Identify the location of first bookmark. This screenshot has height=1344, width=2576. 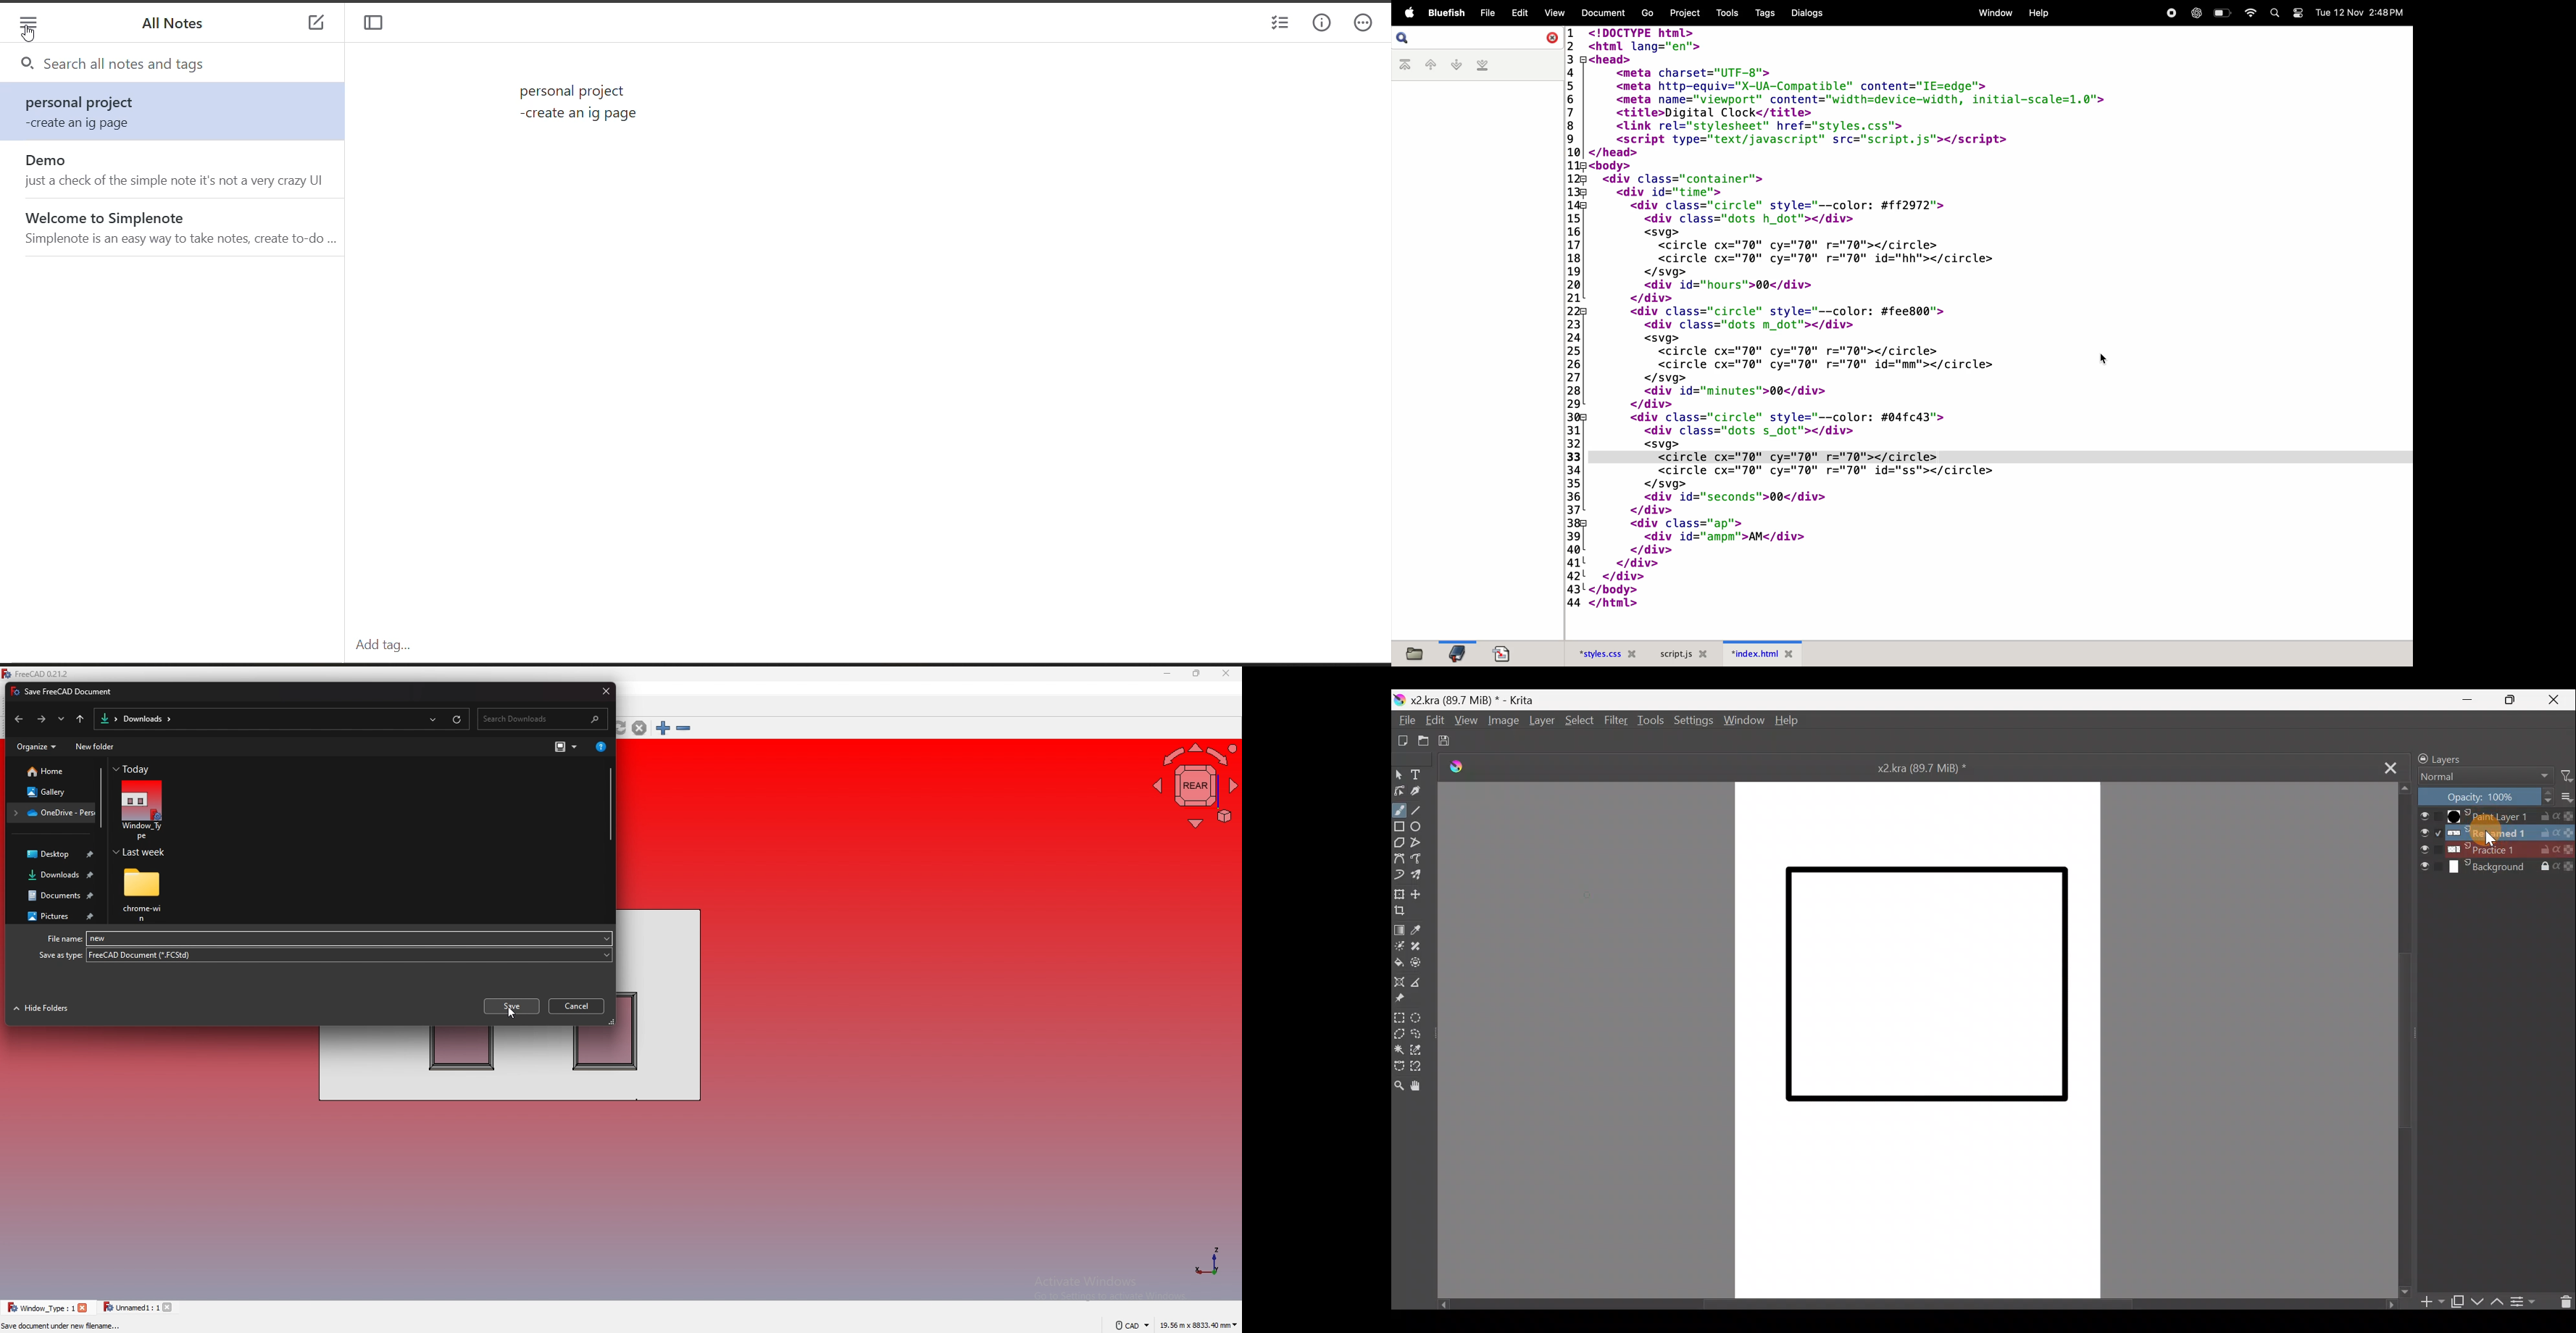
(1407, 65).